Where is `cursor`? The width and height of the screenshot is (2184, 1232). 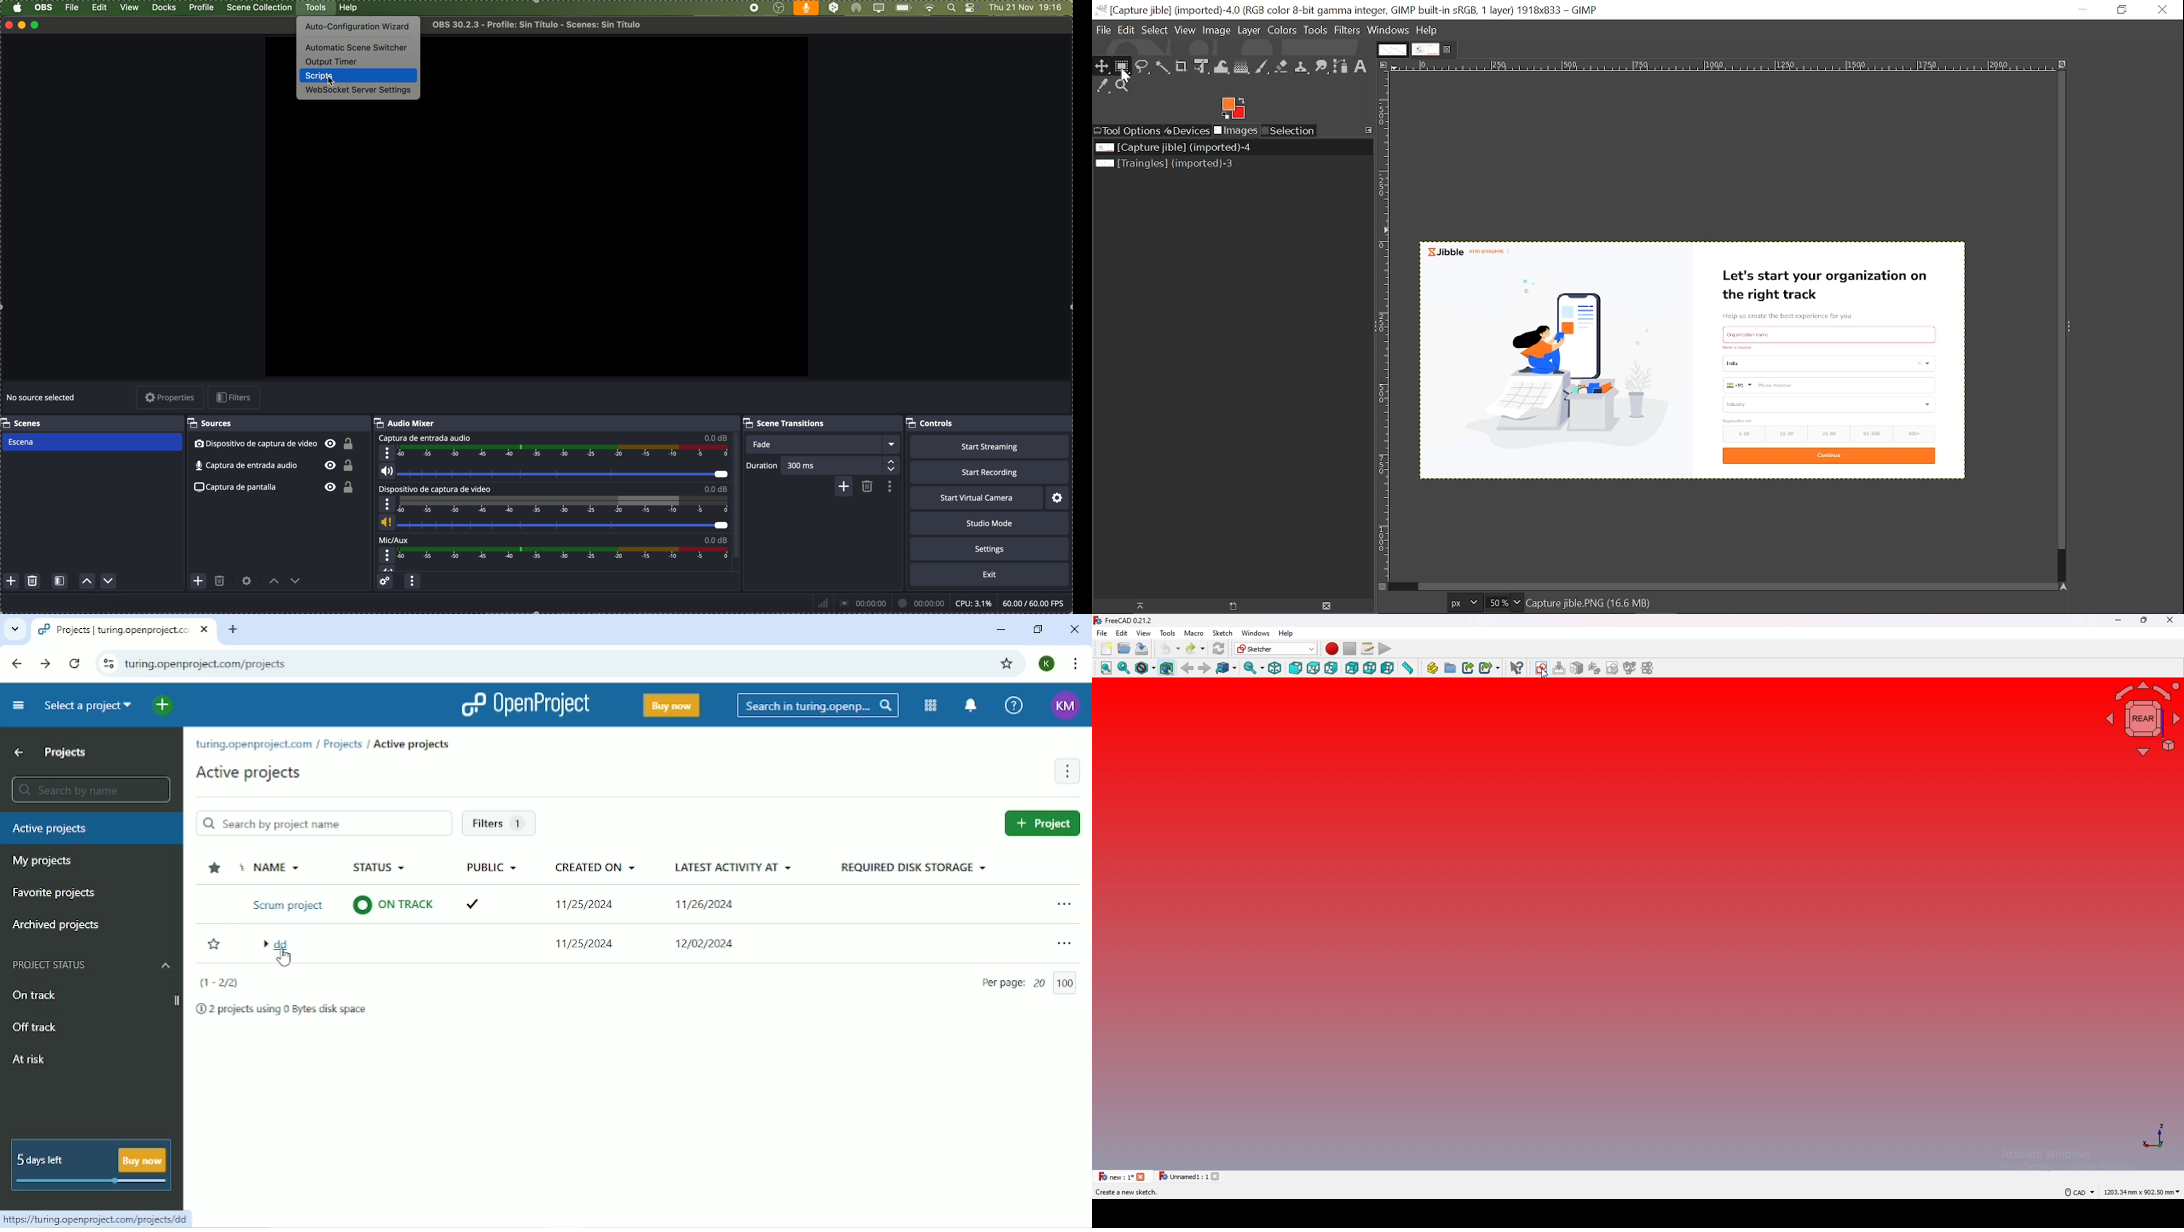 cursor is located at coordinates (1137, 80).